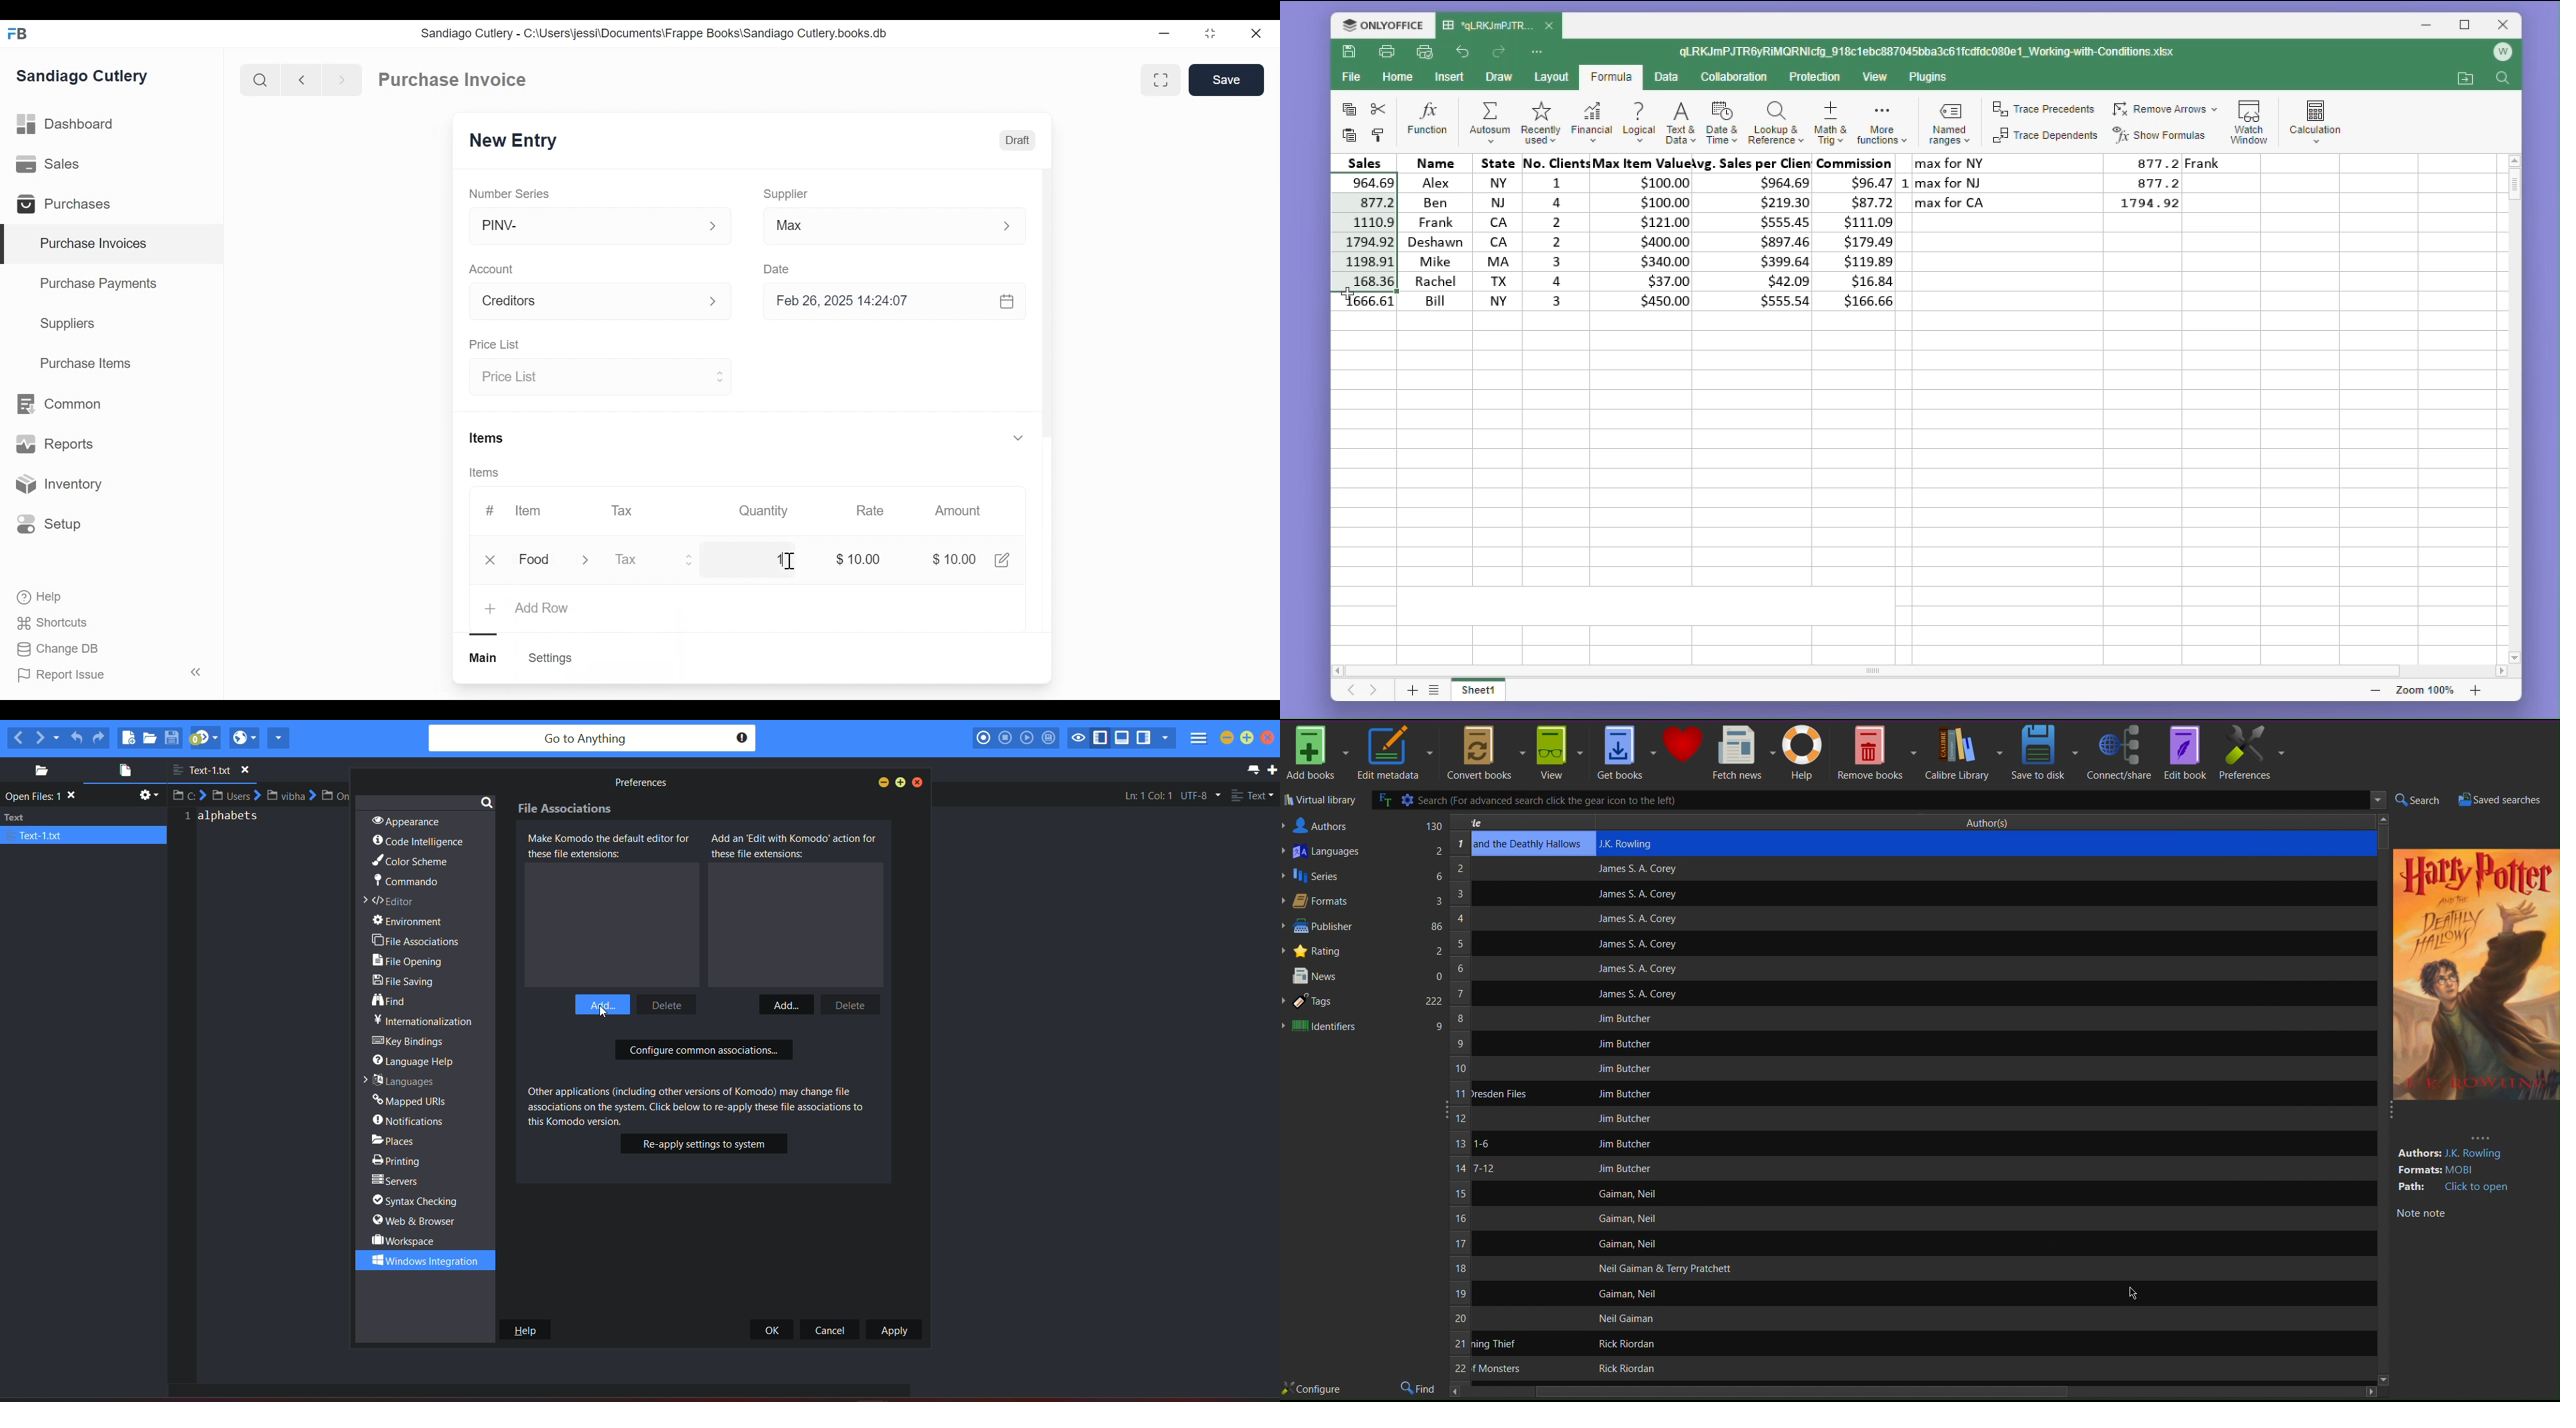 Image resolution: width=2576 pixels, height=1428 pixels. Describe the element at coordinates (527, 511) in the screenshot. I see `Item` at that location.